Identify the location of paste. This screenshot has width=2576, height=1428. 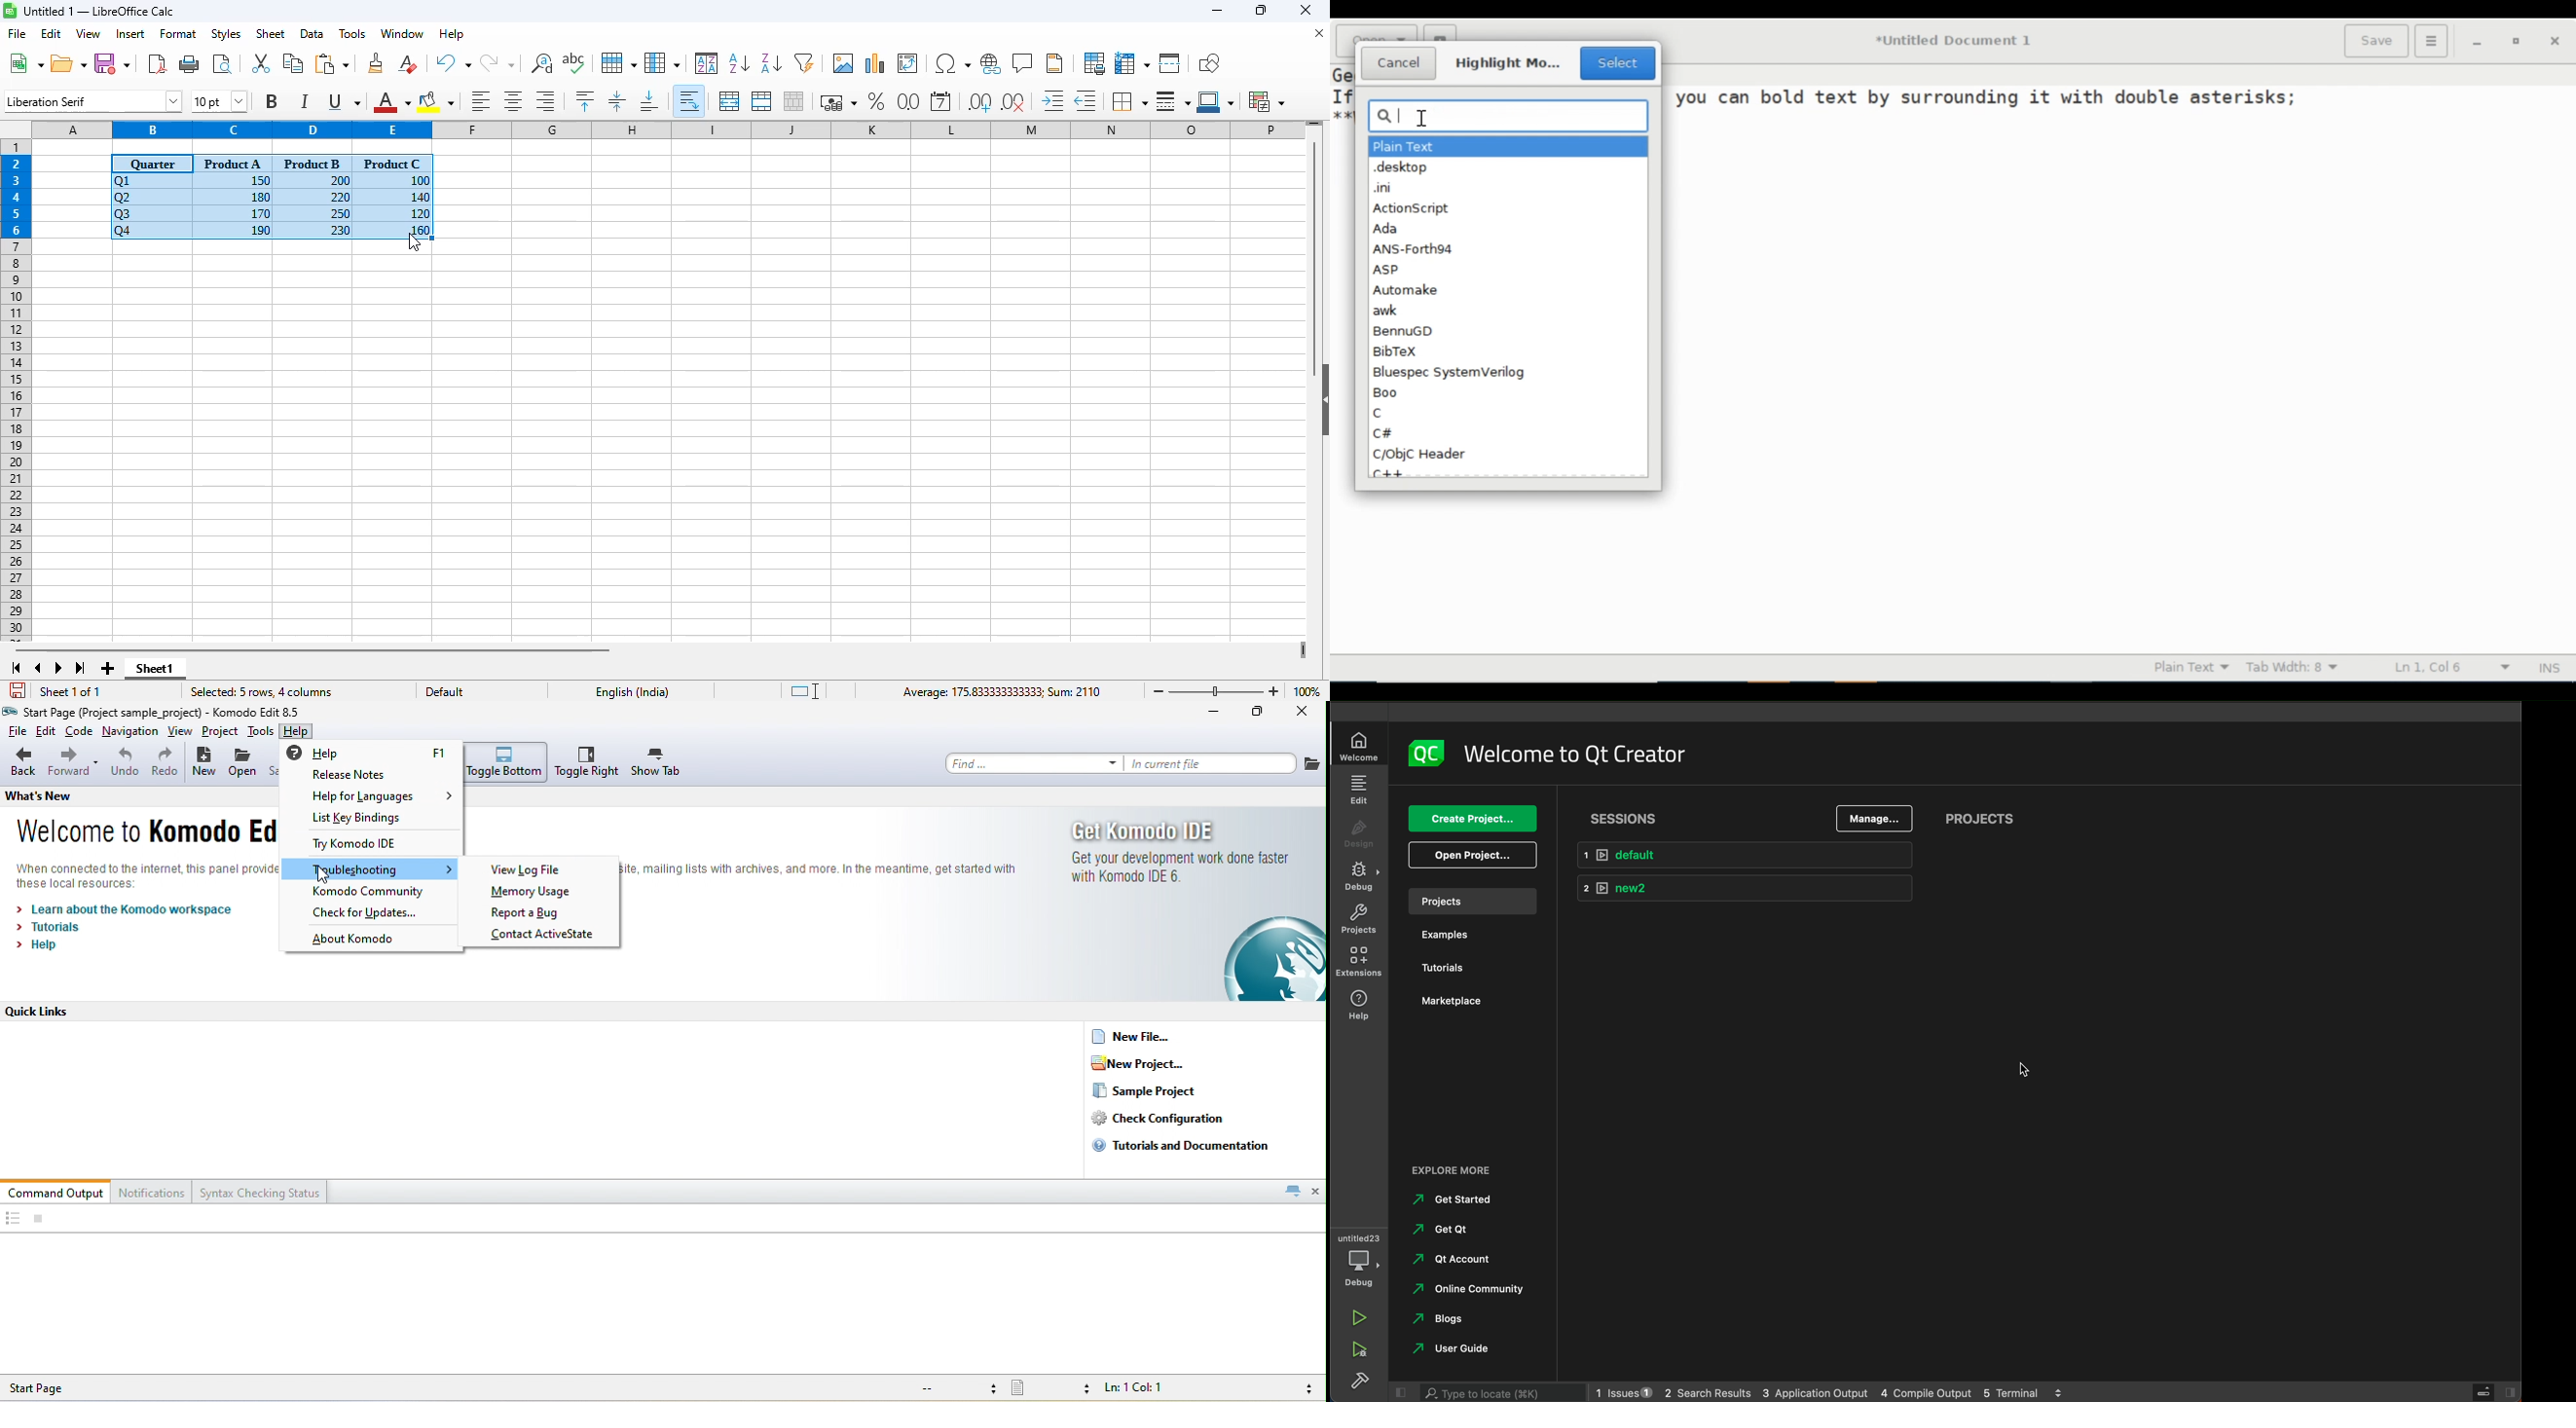
(333, 63).